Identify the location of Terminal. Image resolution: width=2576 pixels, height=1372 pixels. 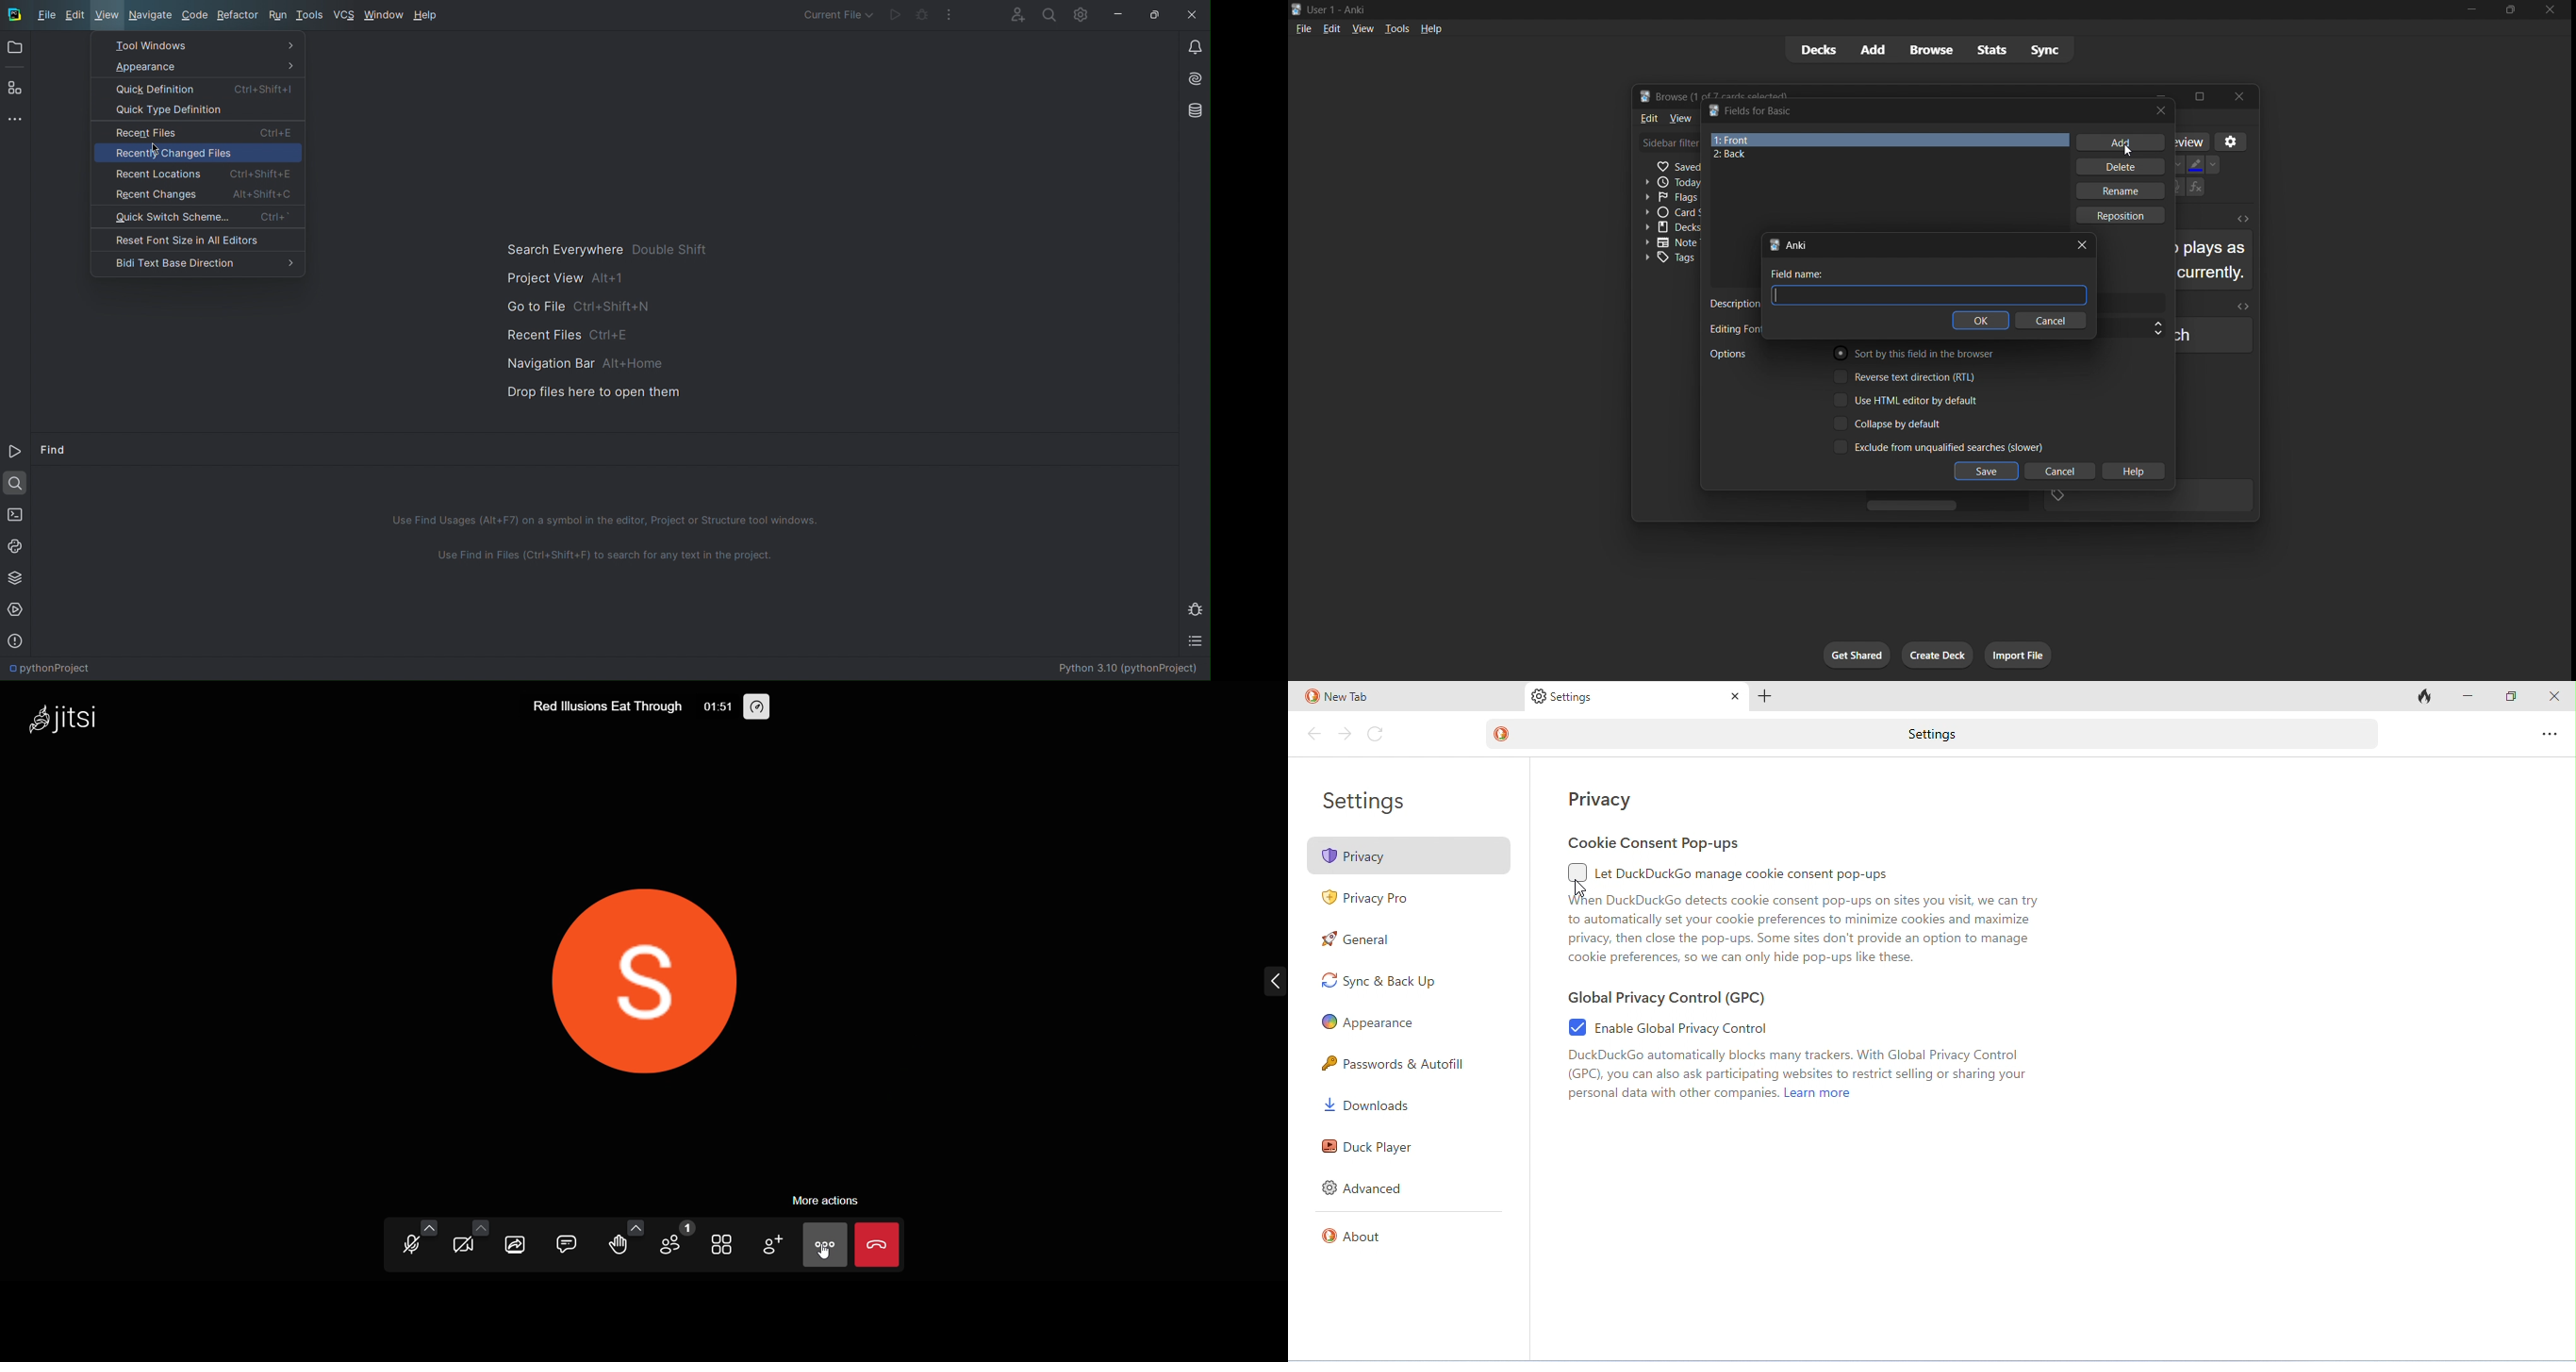
(14, 512).